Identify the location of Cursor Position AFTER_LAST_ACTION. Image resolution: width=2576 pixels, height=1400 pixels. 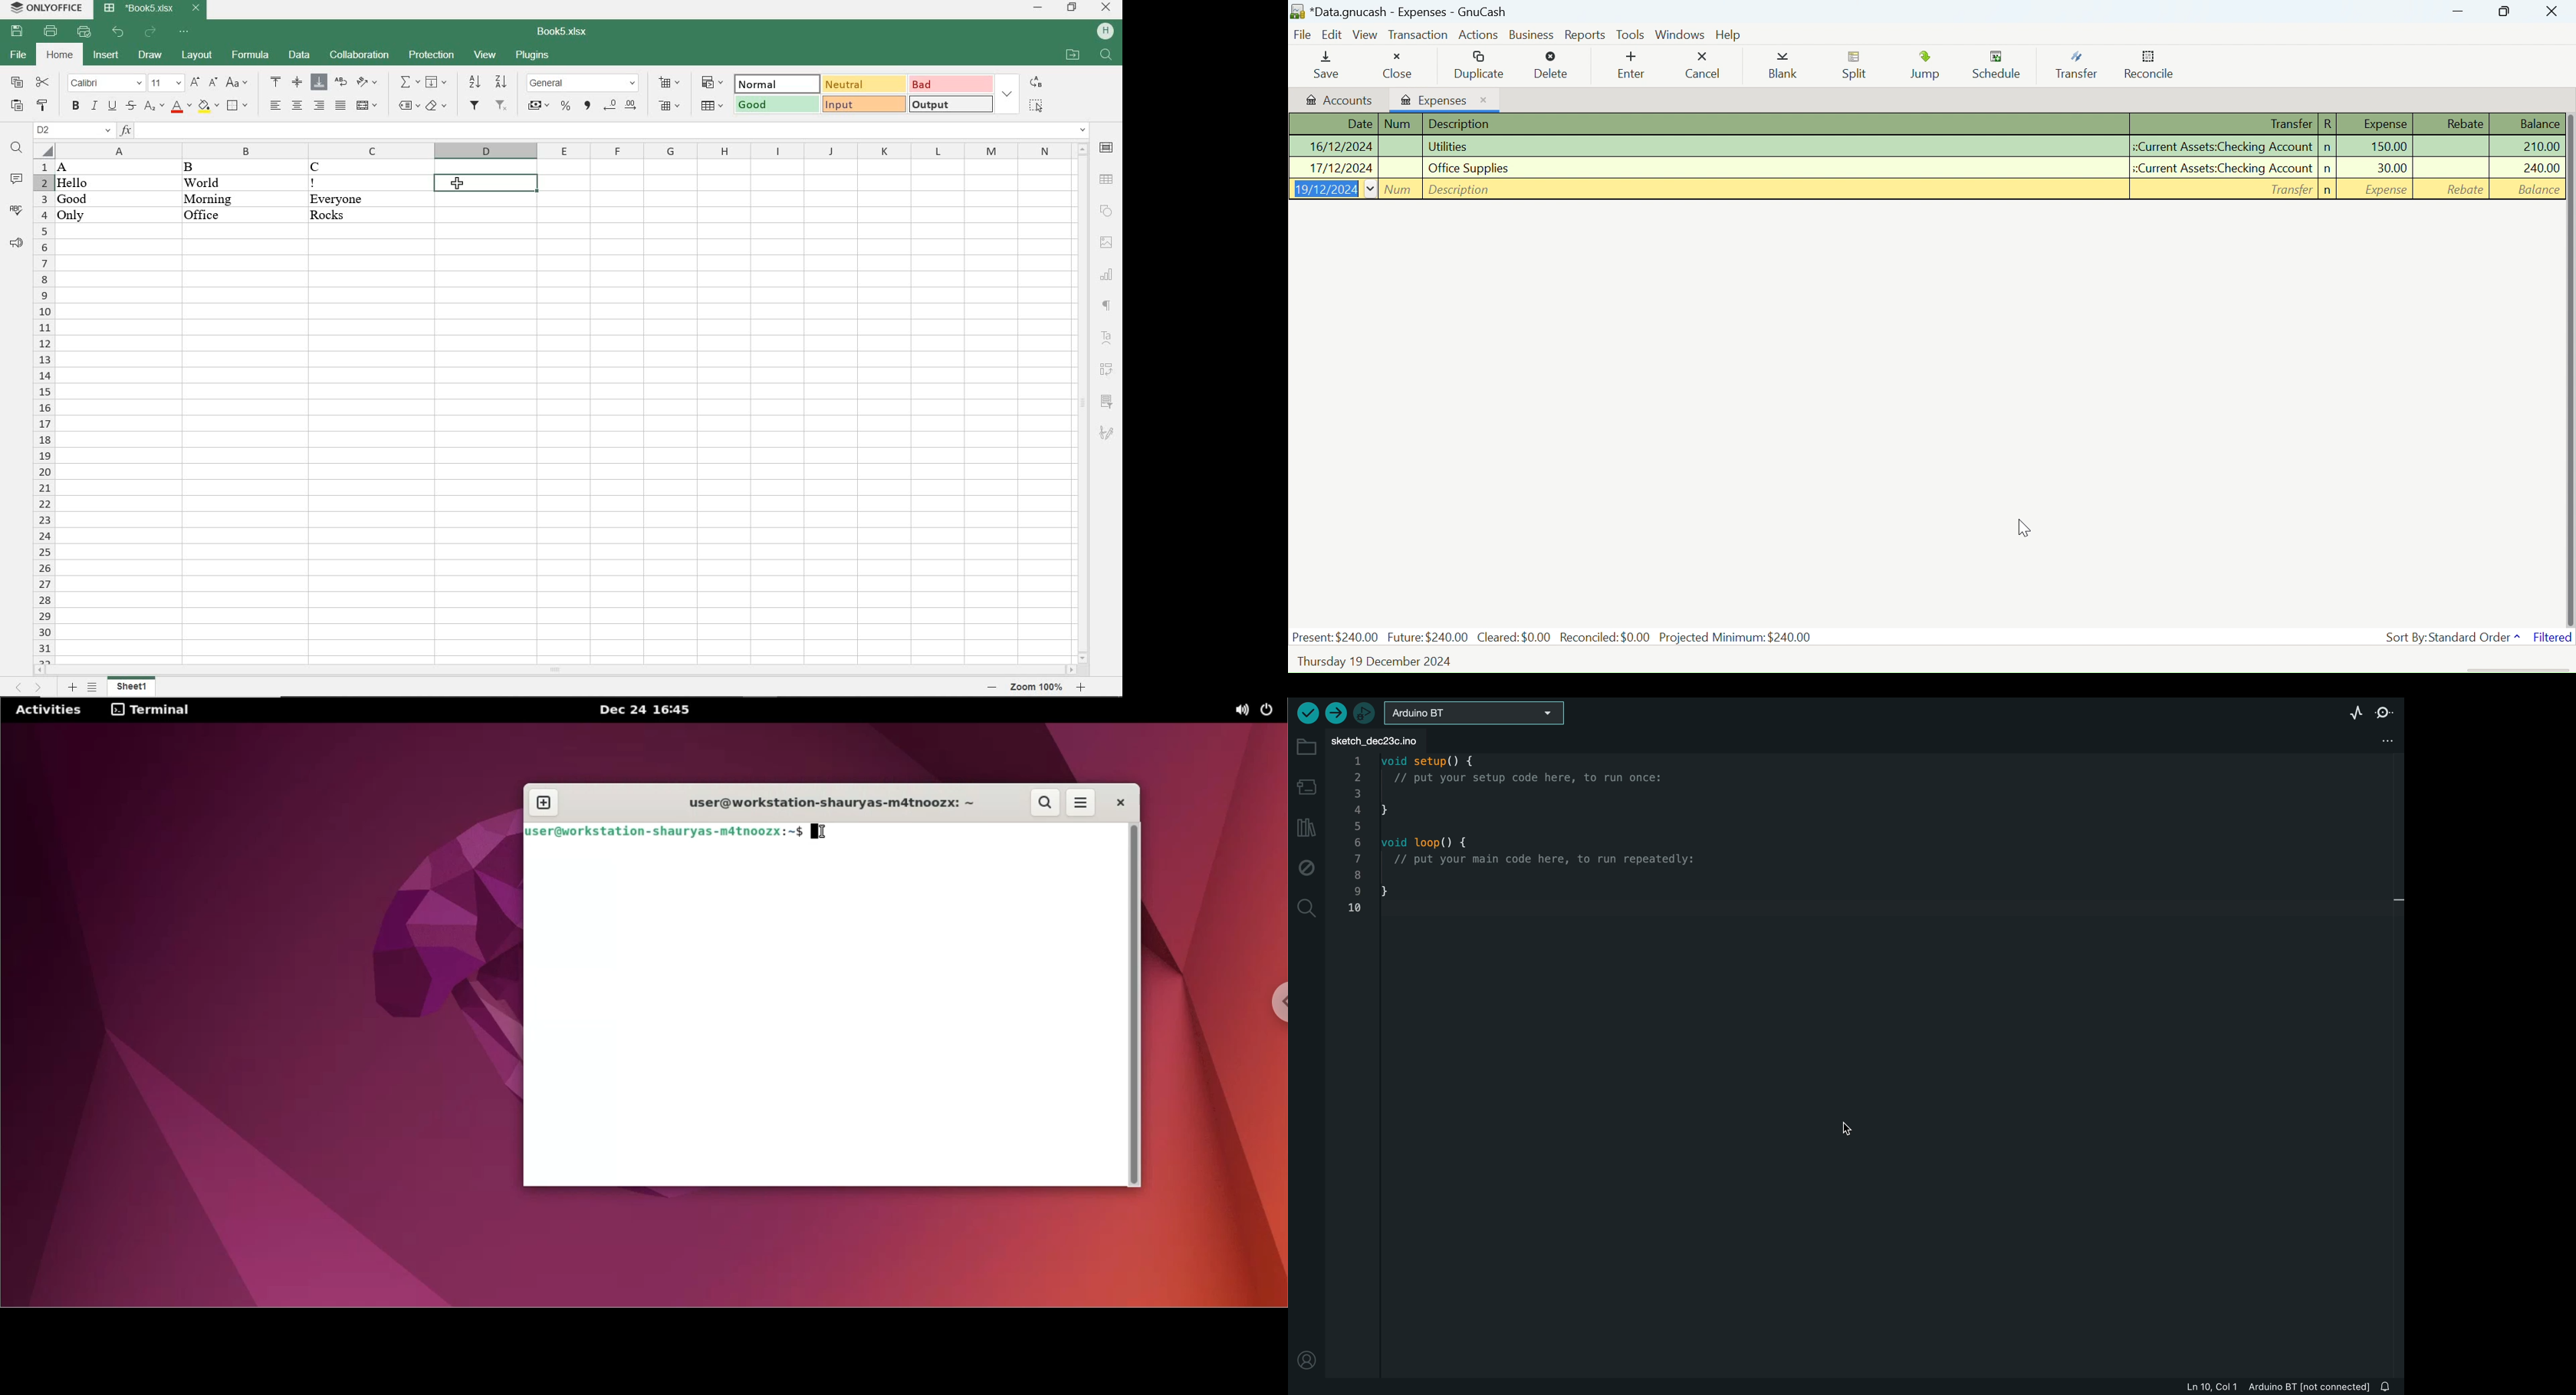
(2025, 528).